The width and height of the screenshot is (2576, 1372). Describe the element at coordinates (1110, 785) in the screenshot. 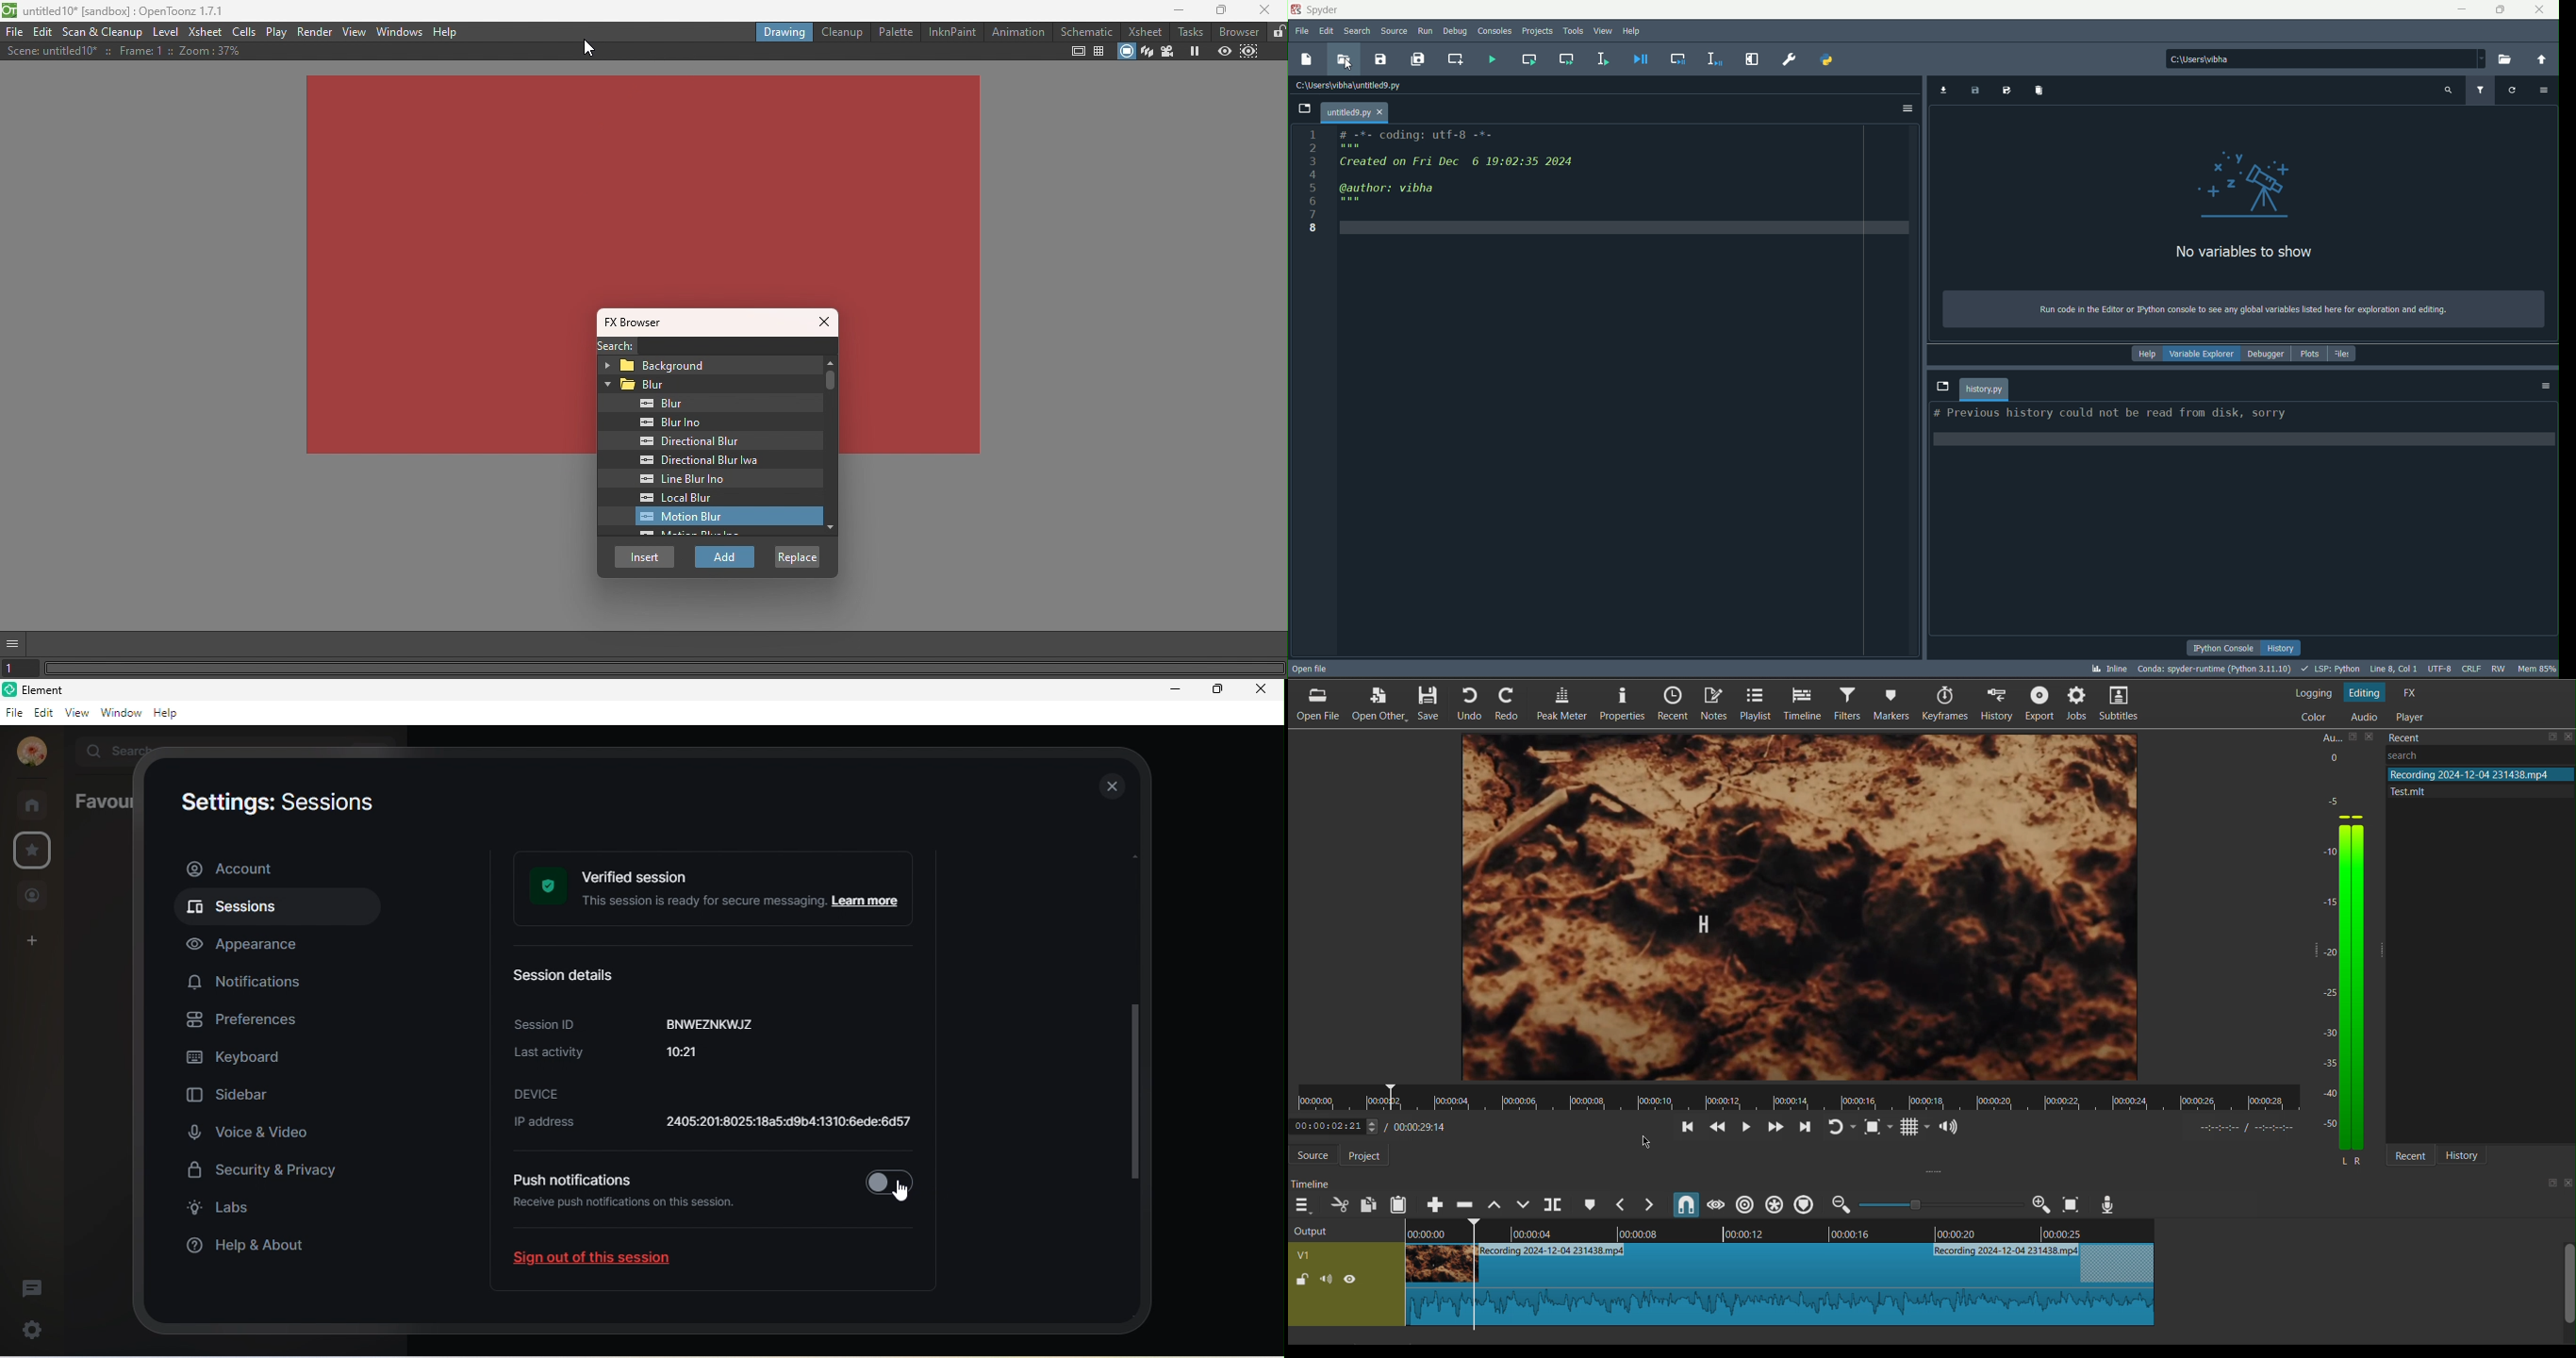

I see `close` at that location.